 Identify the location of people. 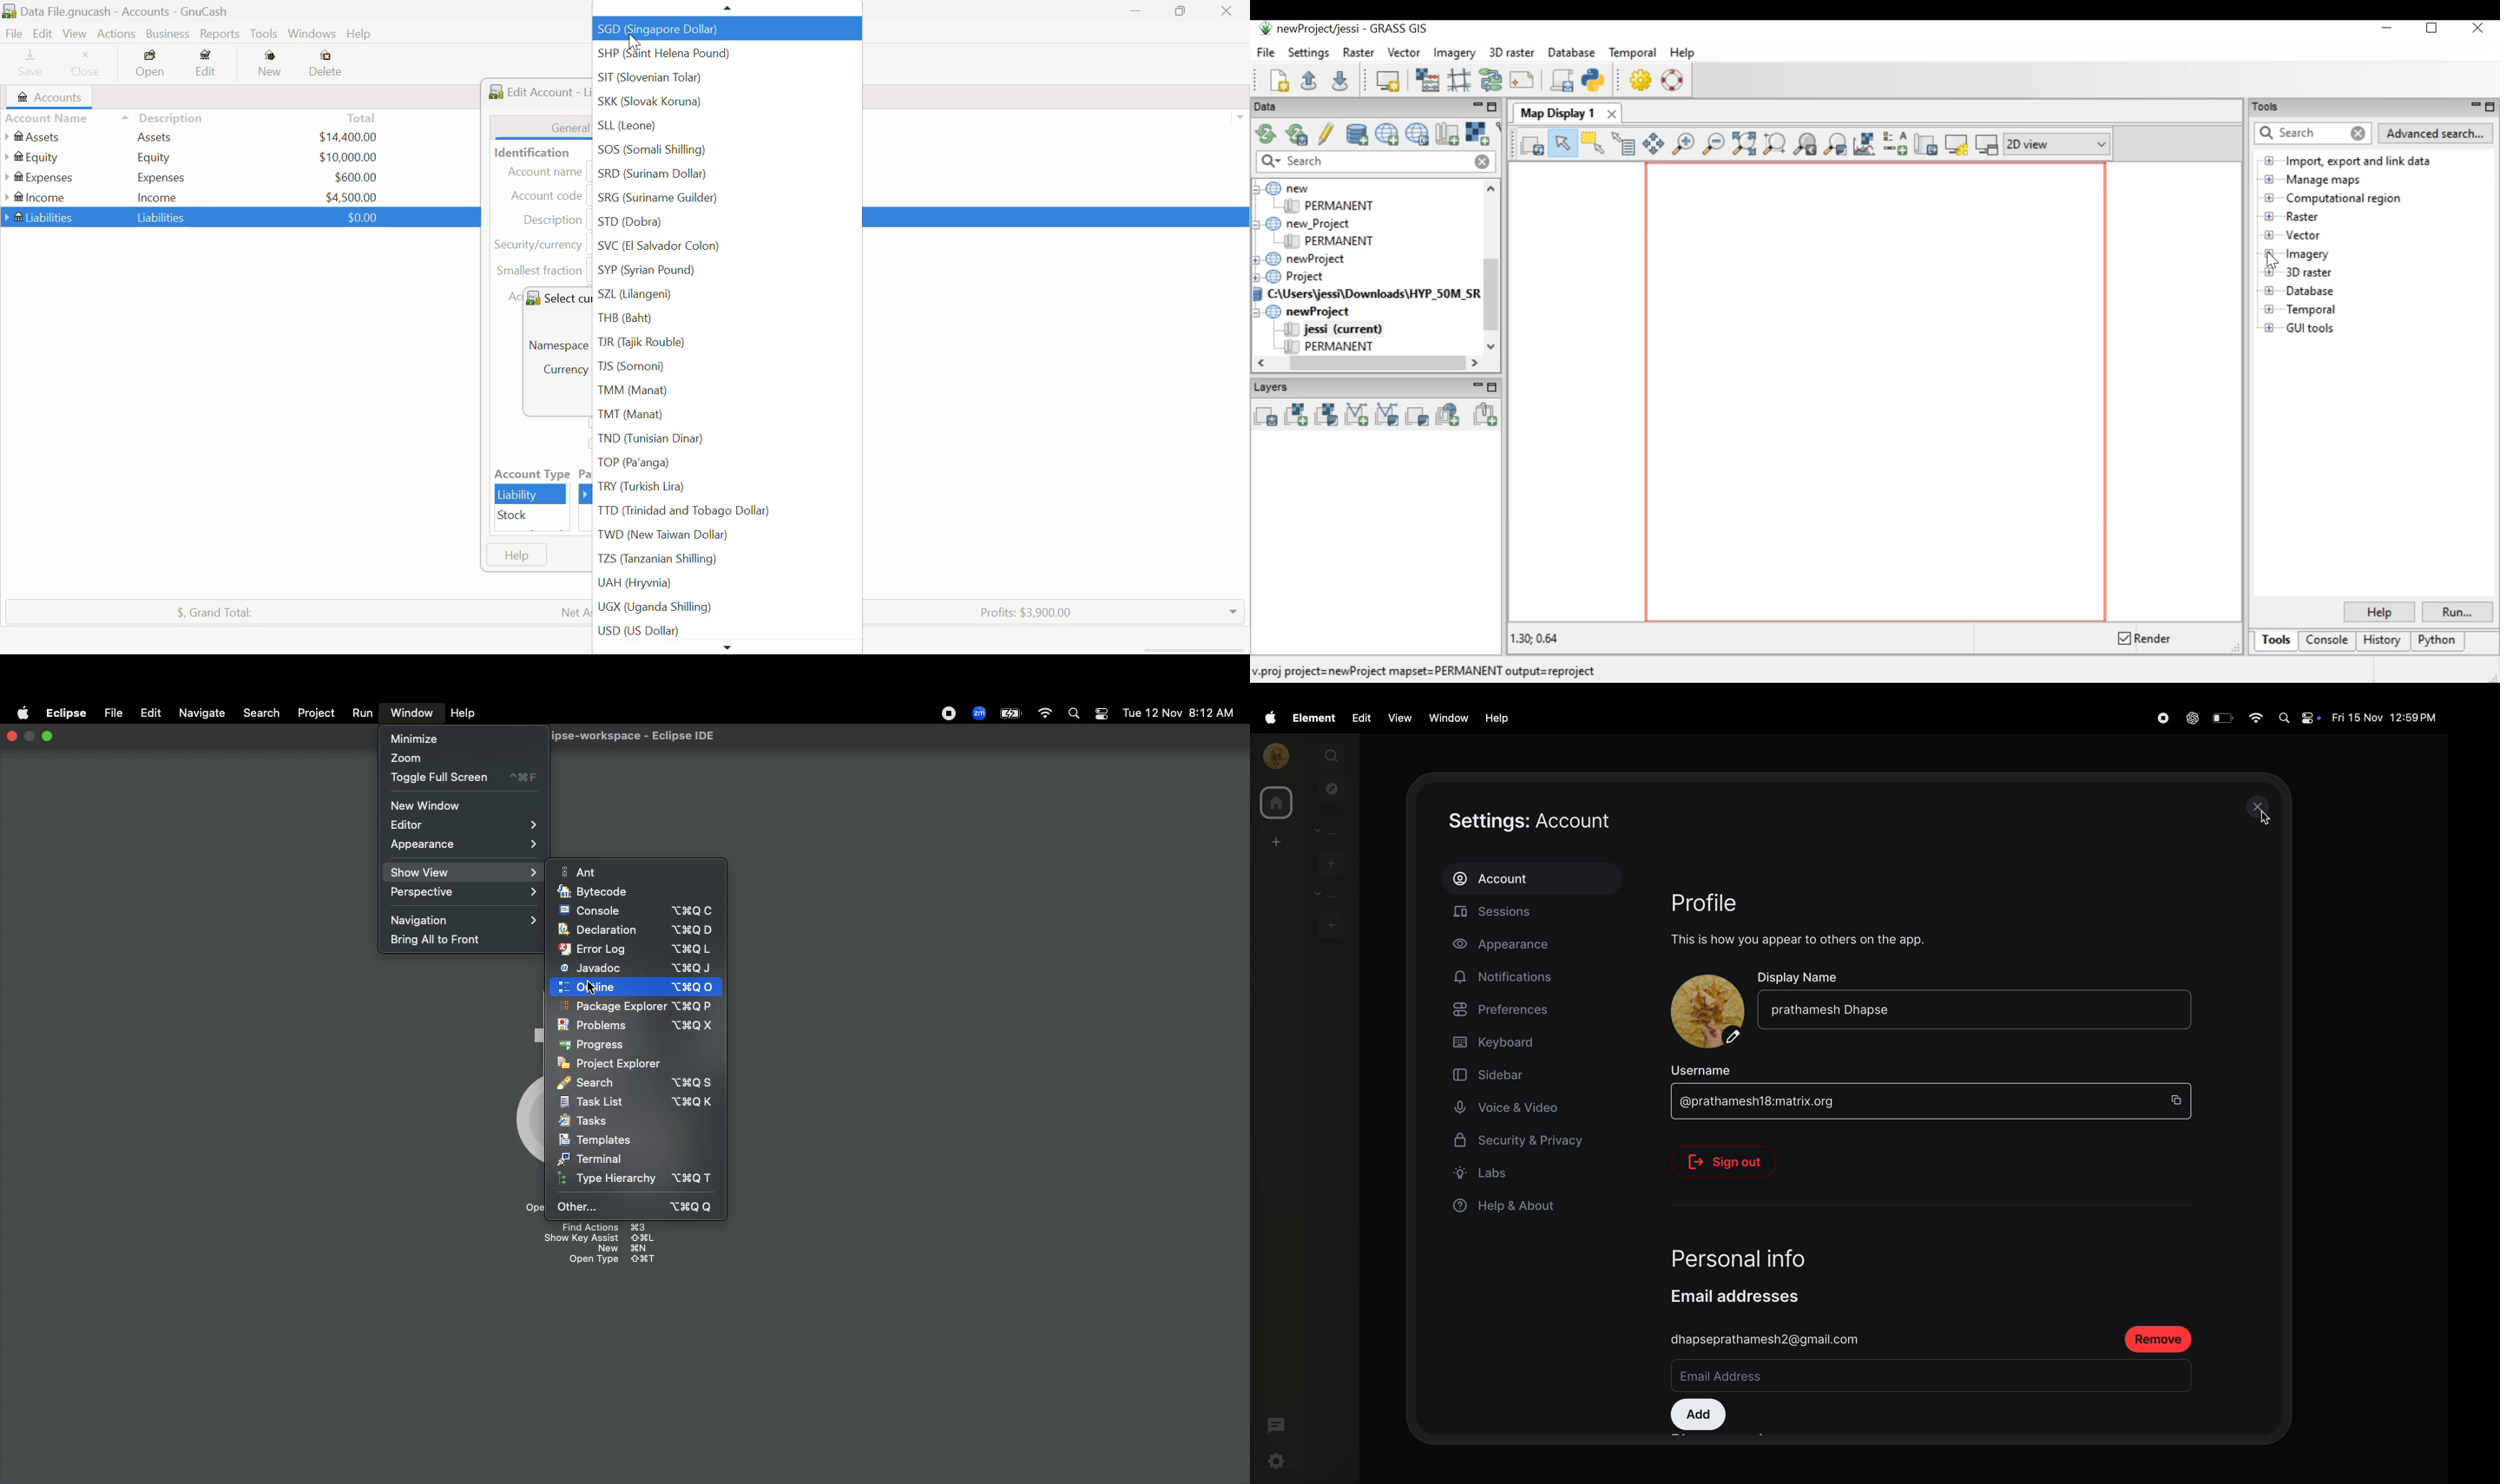
(1330, 831).